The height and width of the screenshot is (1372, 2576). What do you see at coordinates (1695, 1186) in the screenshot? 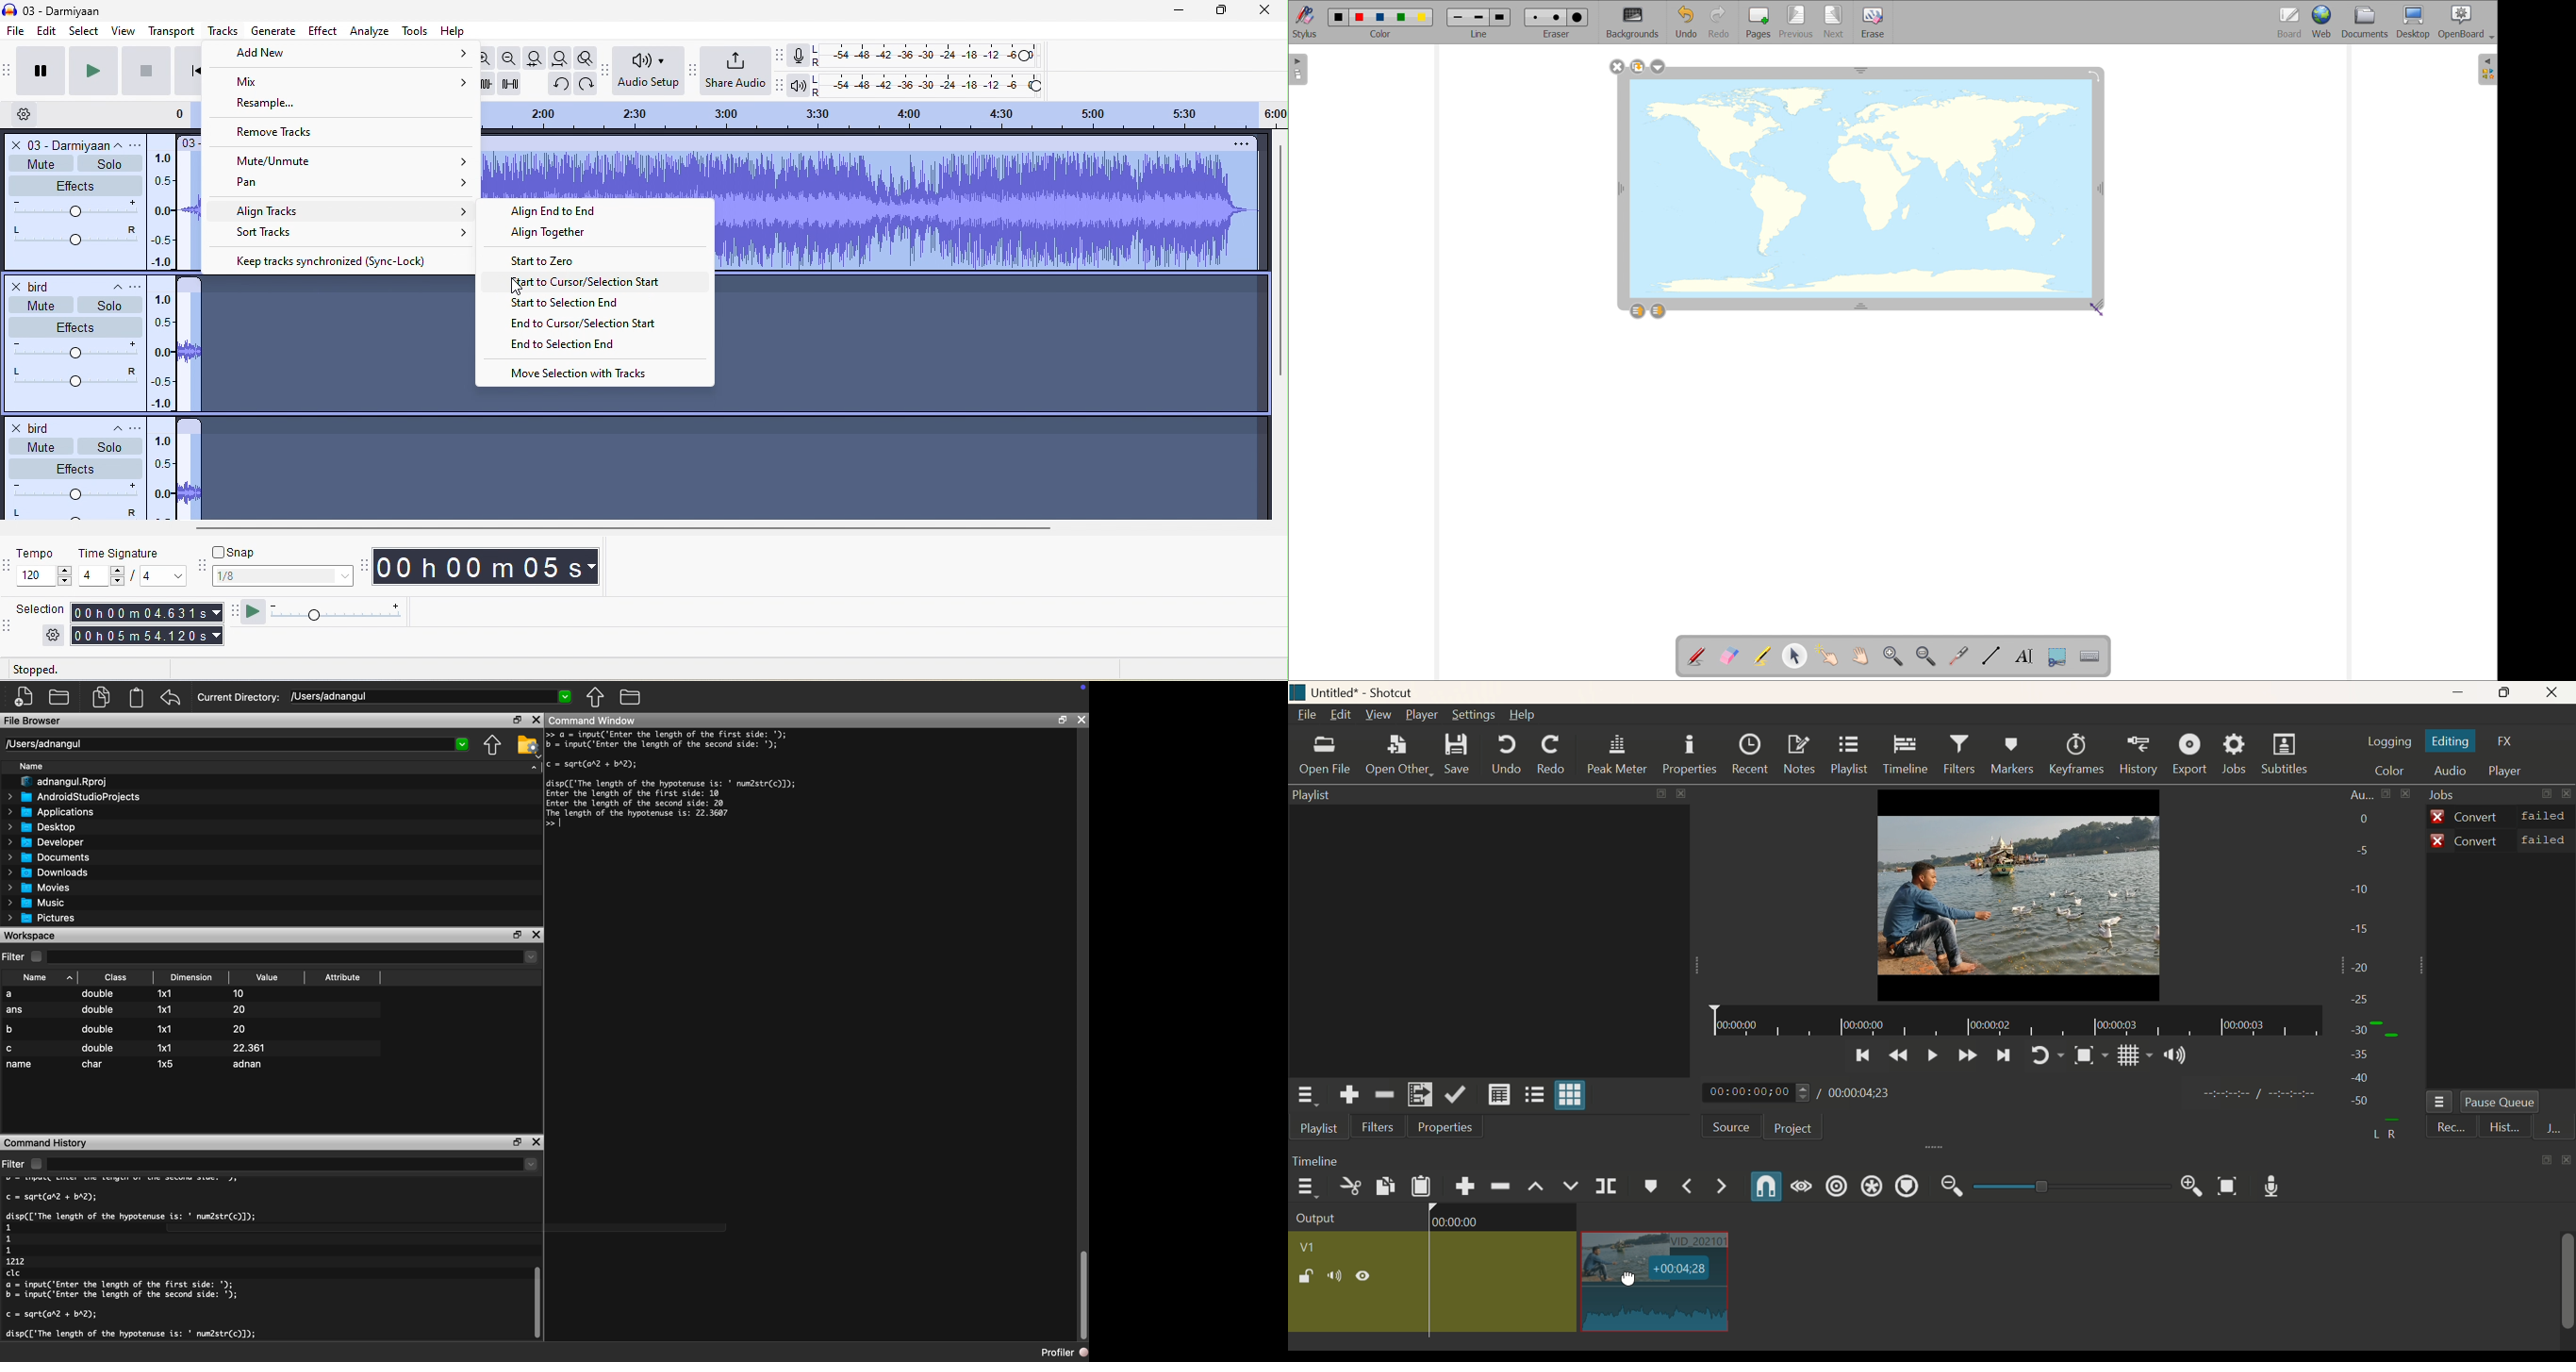
I see `Previous Marker` at bounding box center [1695, 1186].